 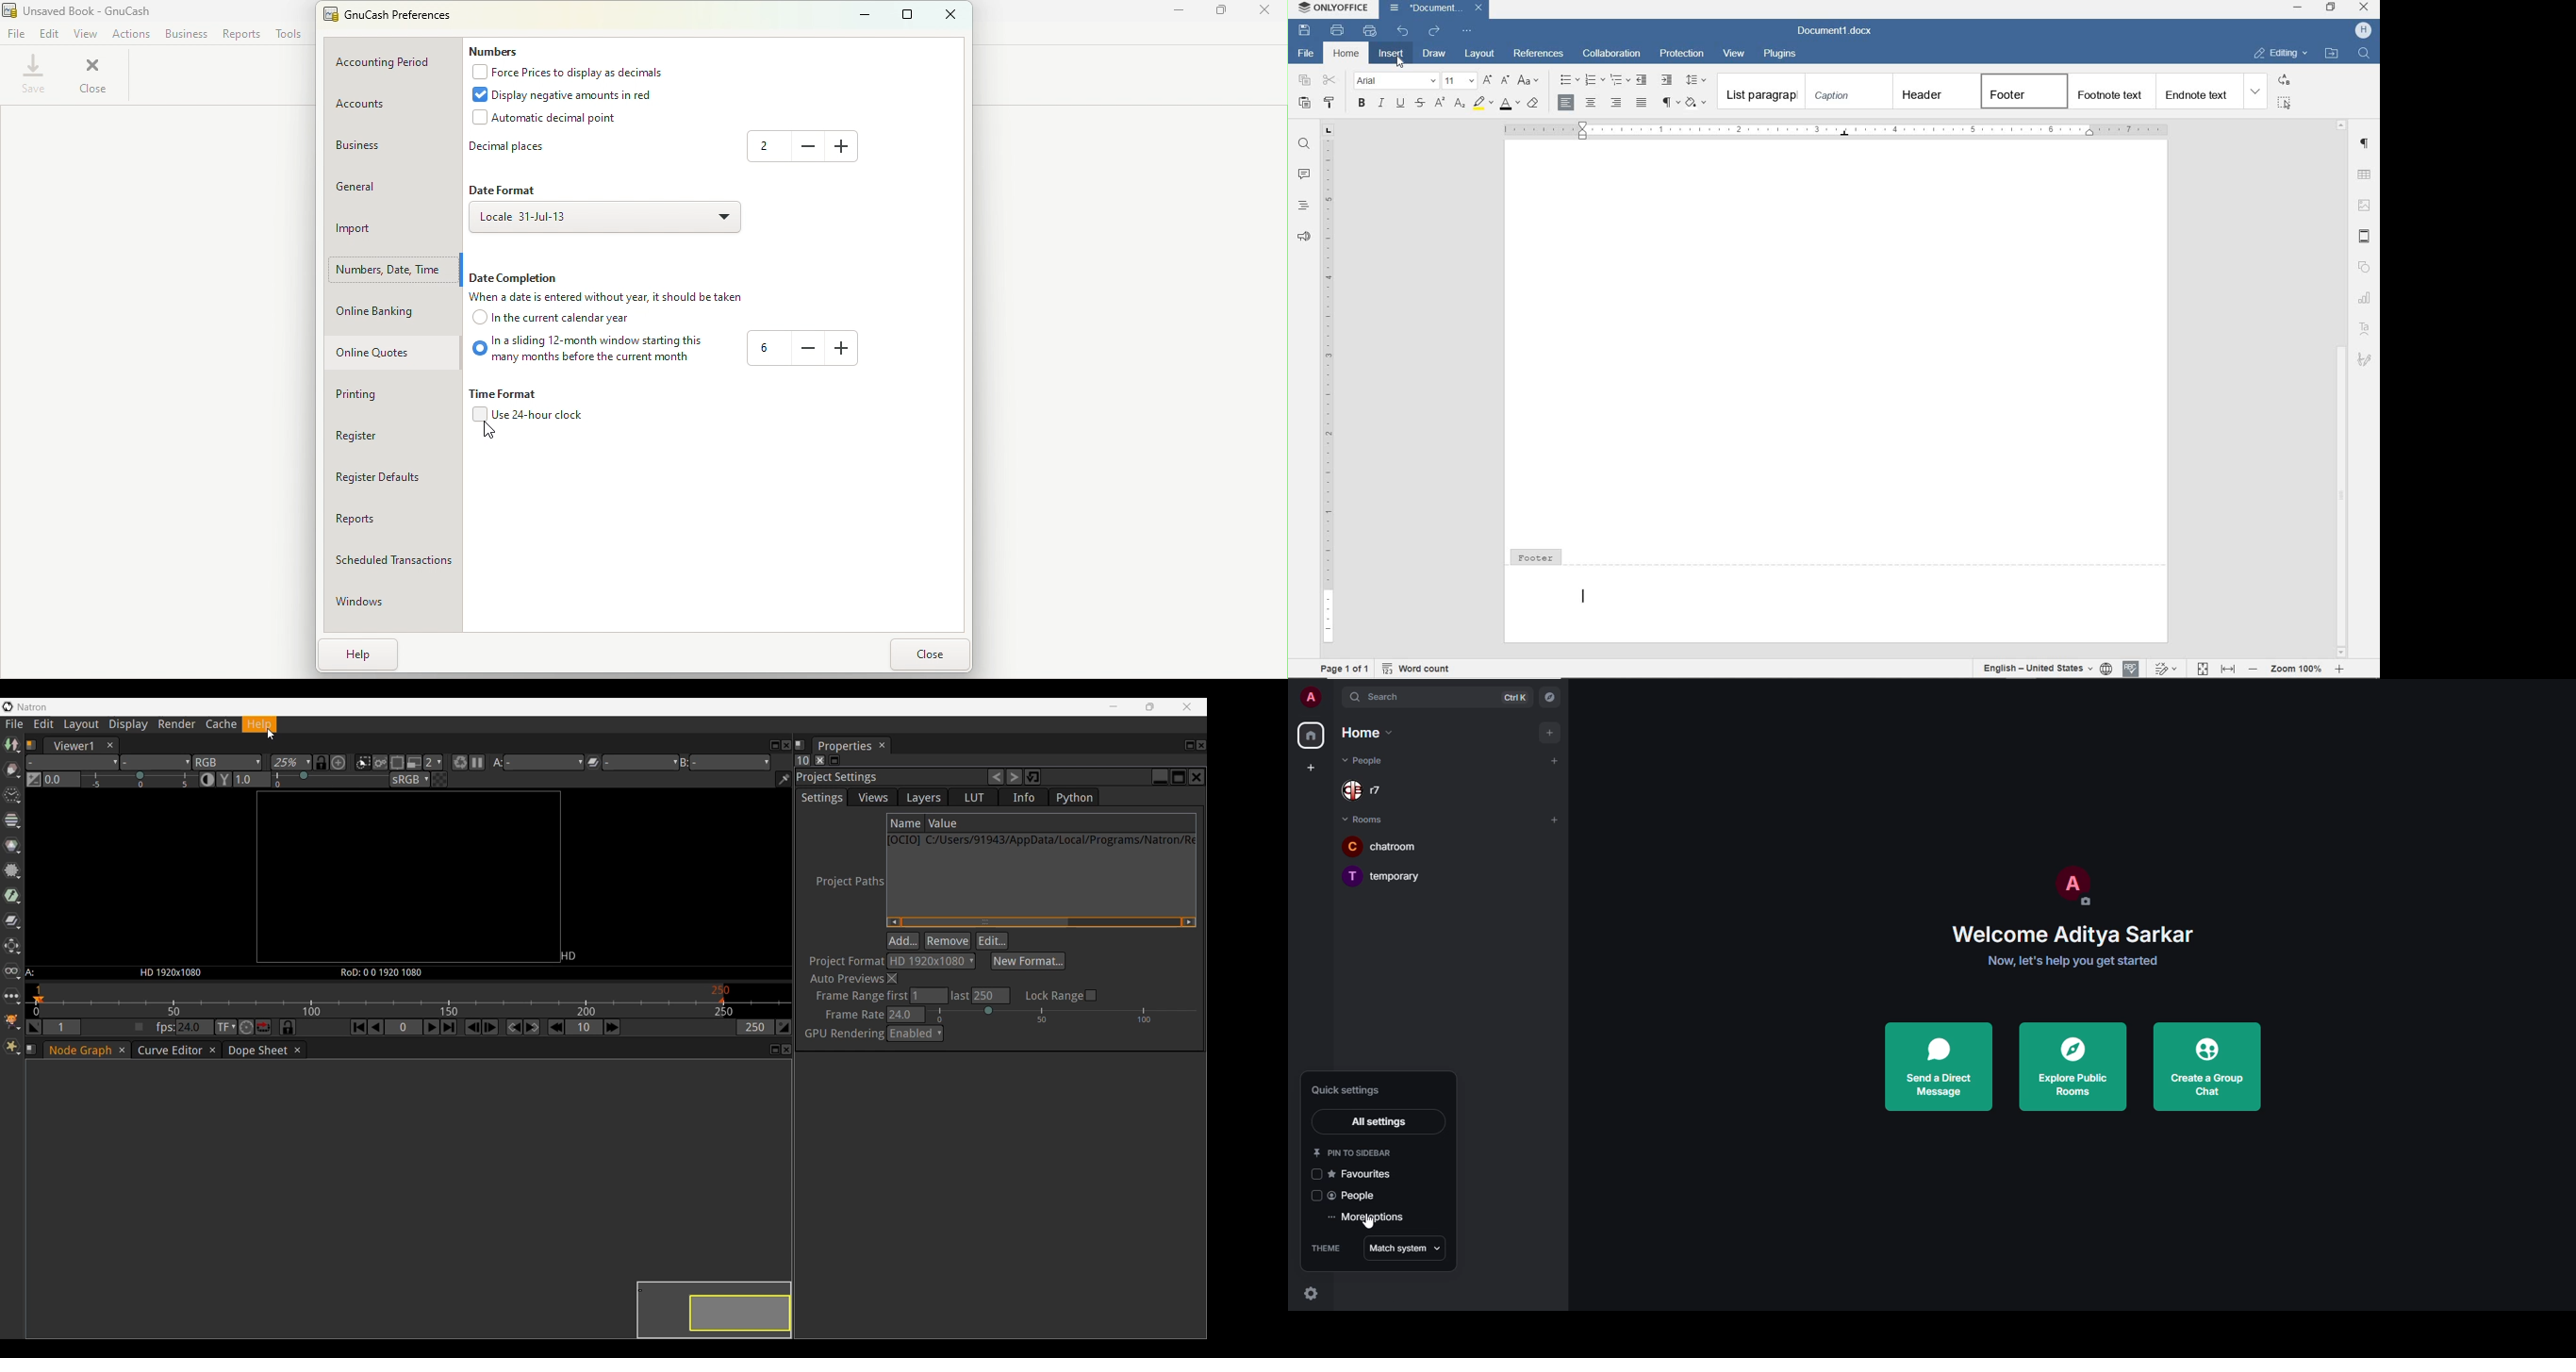 What do you see at coordinates (916, 1035) in the screenshot?
I see `Enabled` at bounding box center [916, 1035].